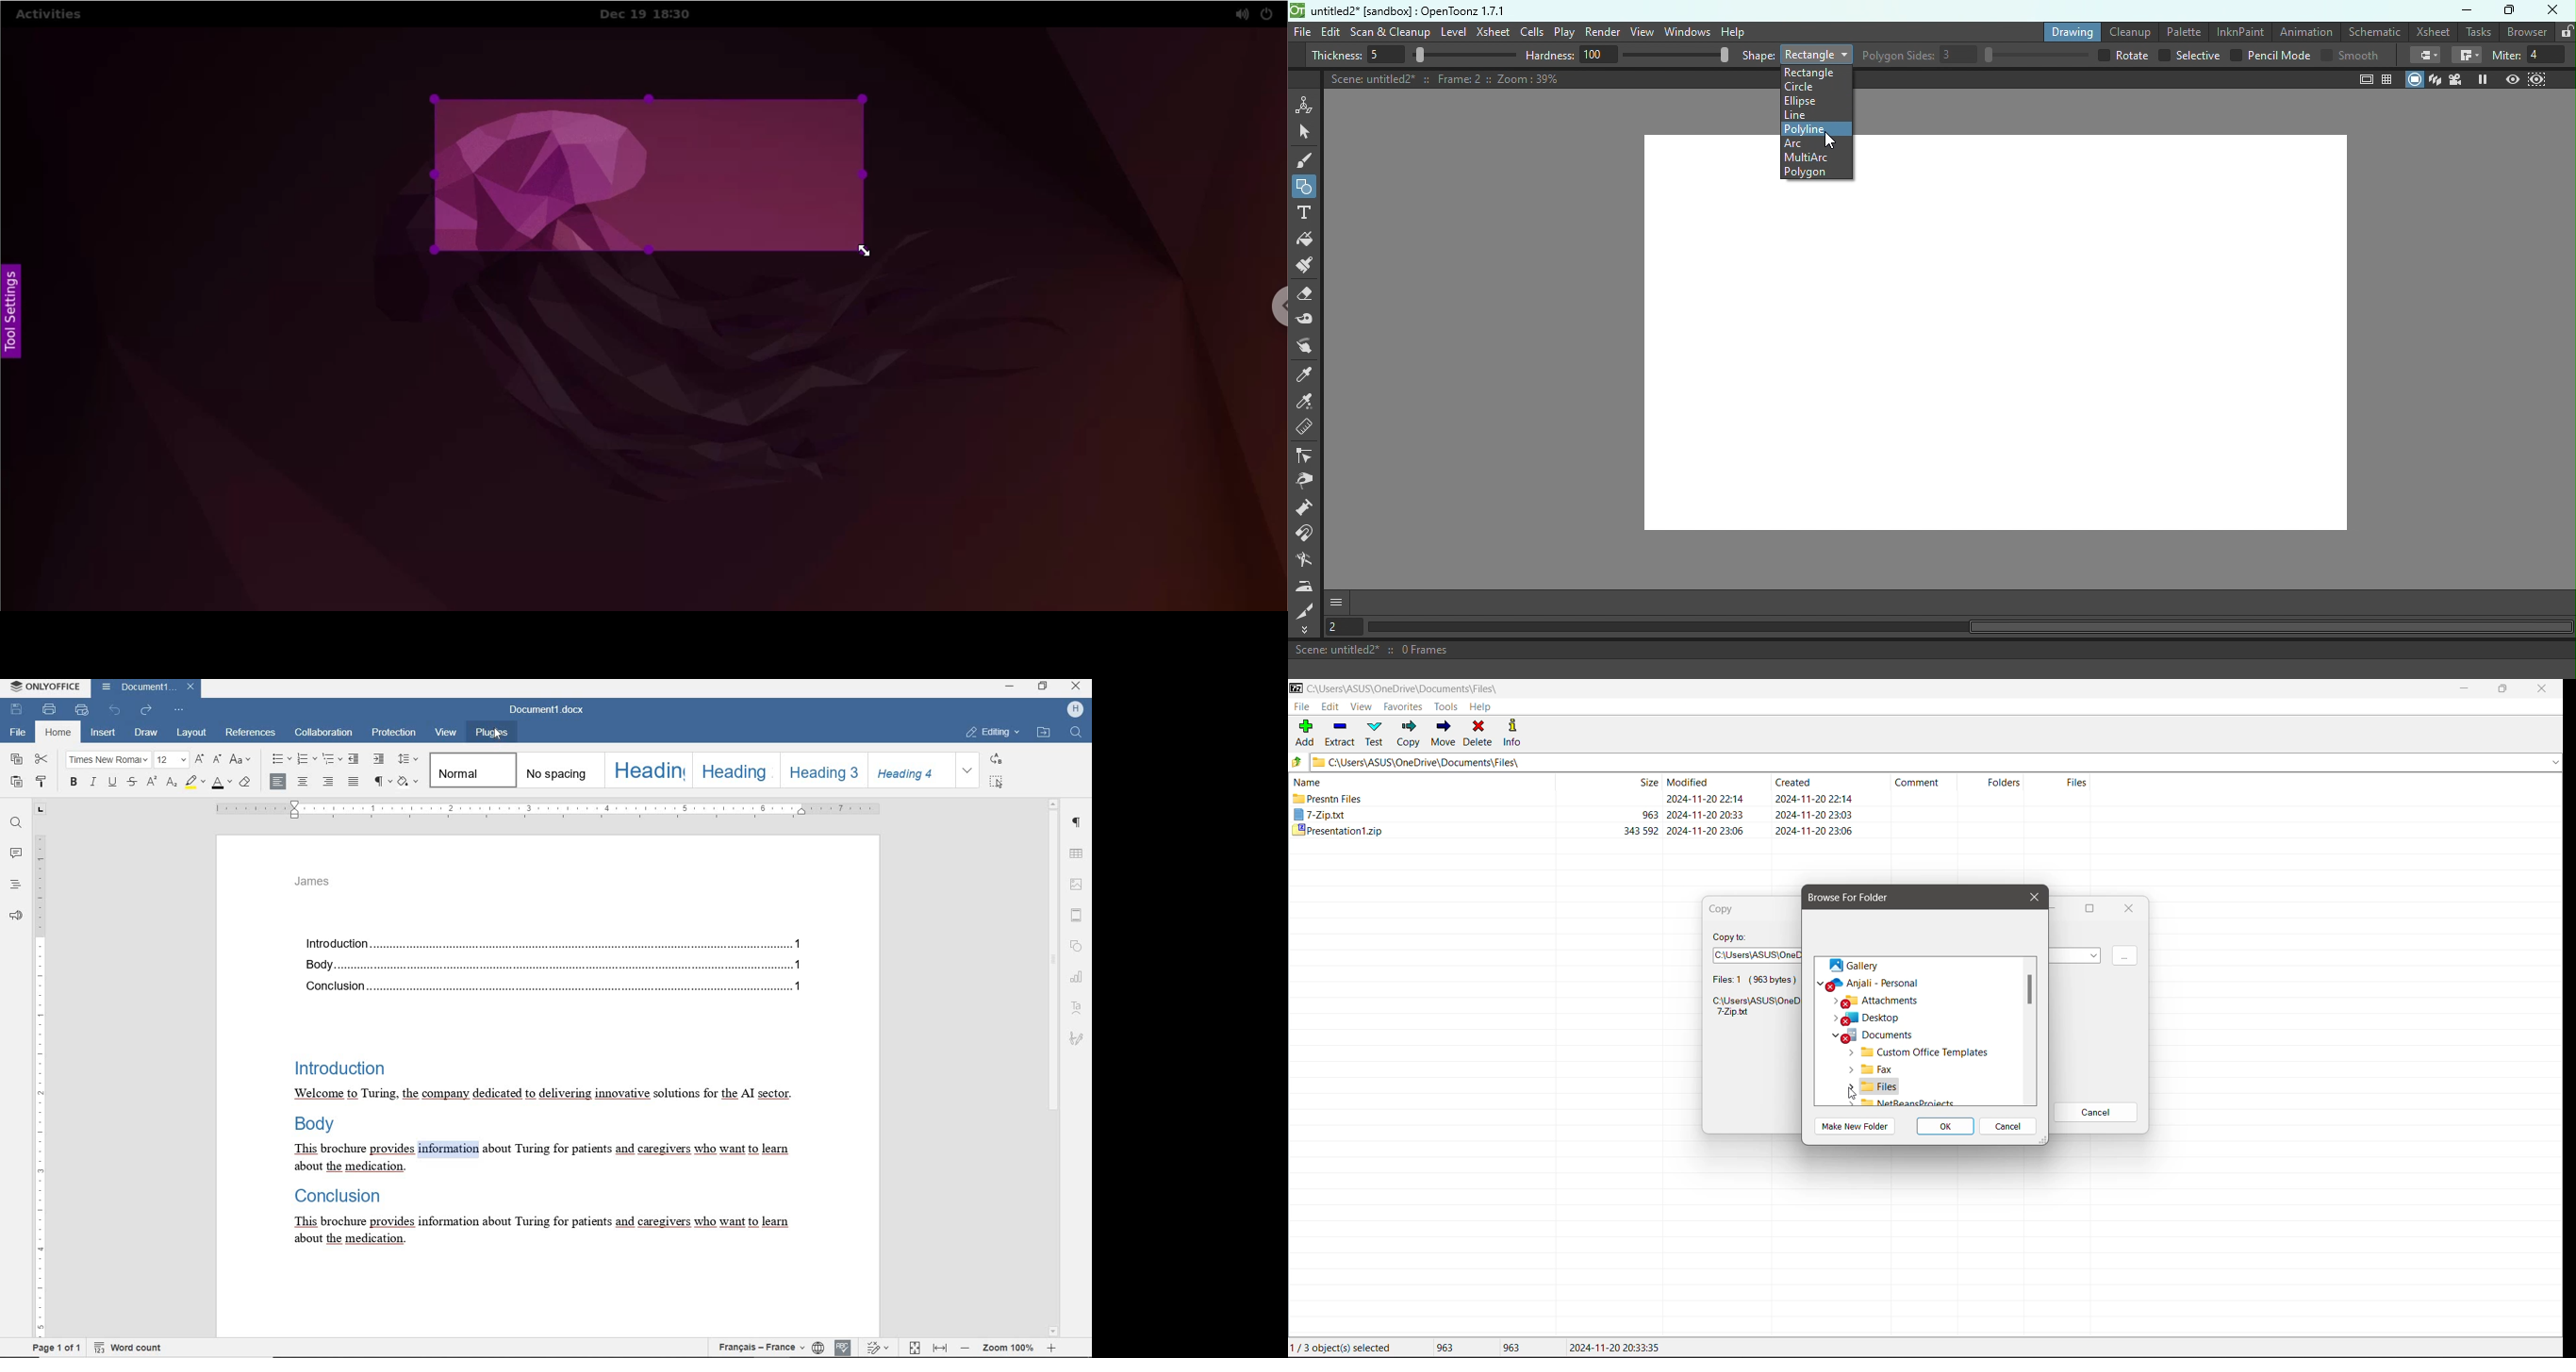 The width and height of the screenshot is (2576, 1372). I want to click on RULER, so click(38, 1070).